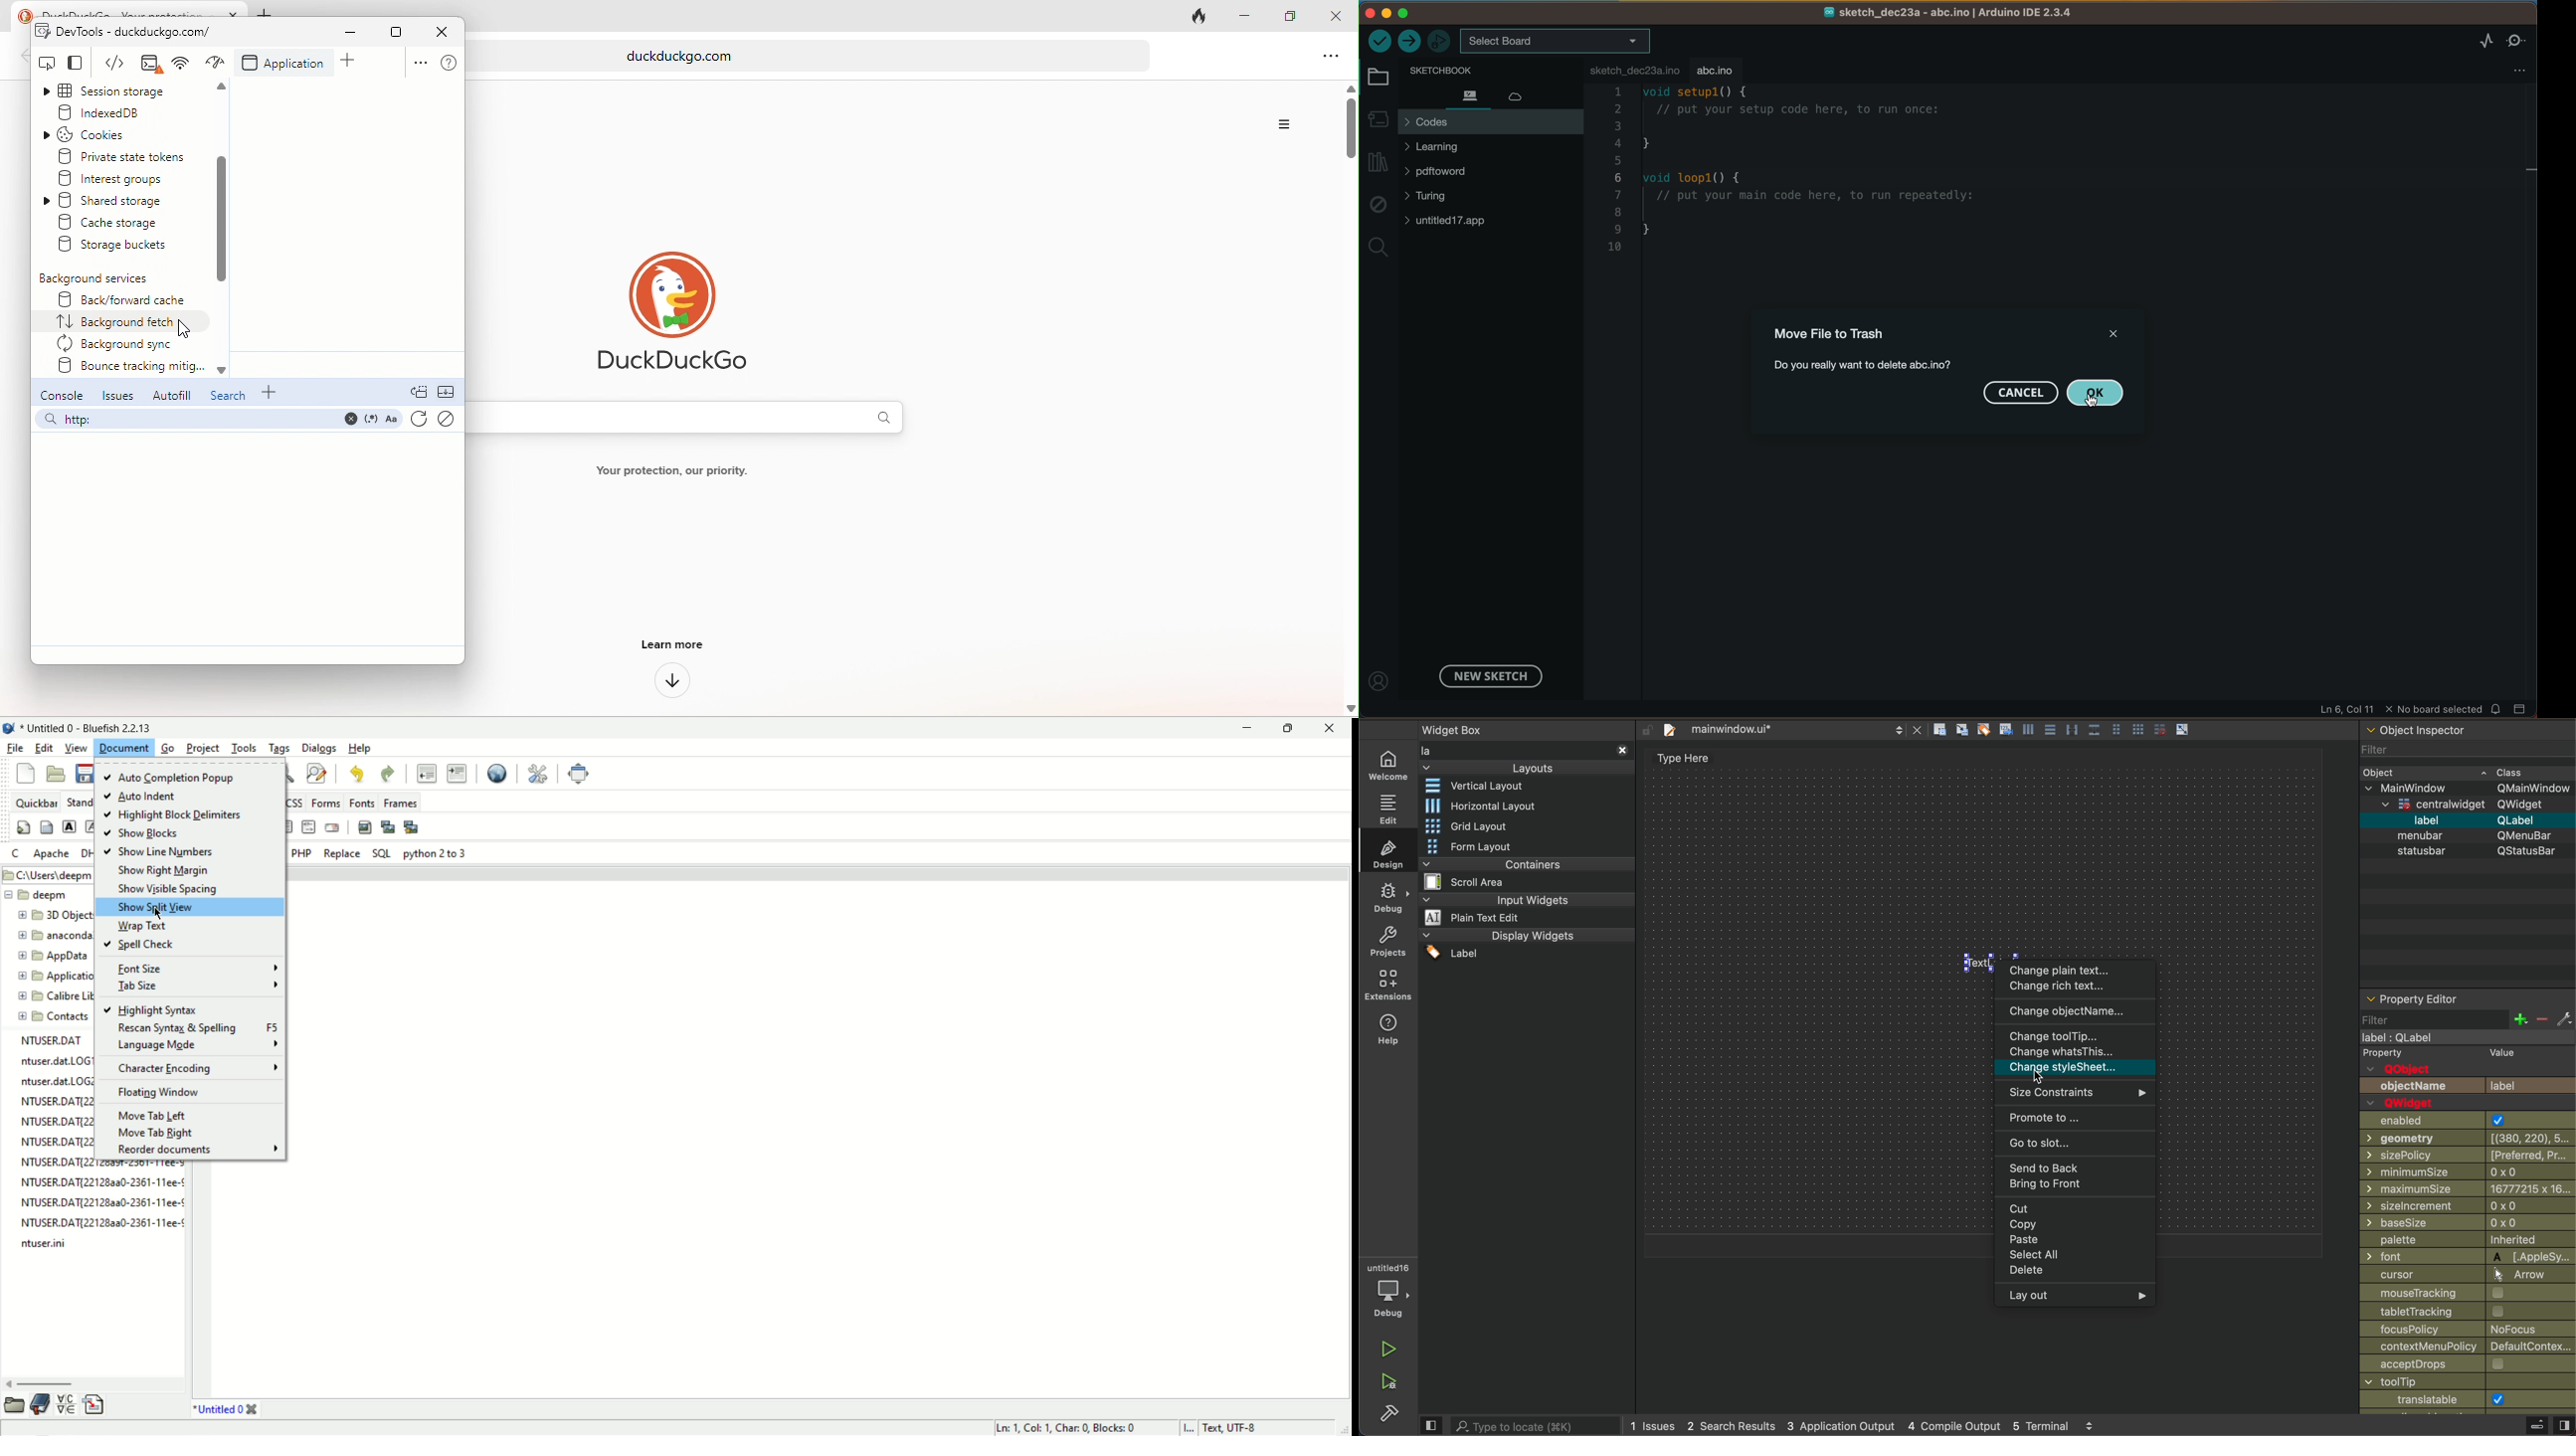 The width and height of the screenshot is (2576, 1456). I want to click on show right margin, so click(164, 871).